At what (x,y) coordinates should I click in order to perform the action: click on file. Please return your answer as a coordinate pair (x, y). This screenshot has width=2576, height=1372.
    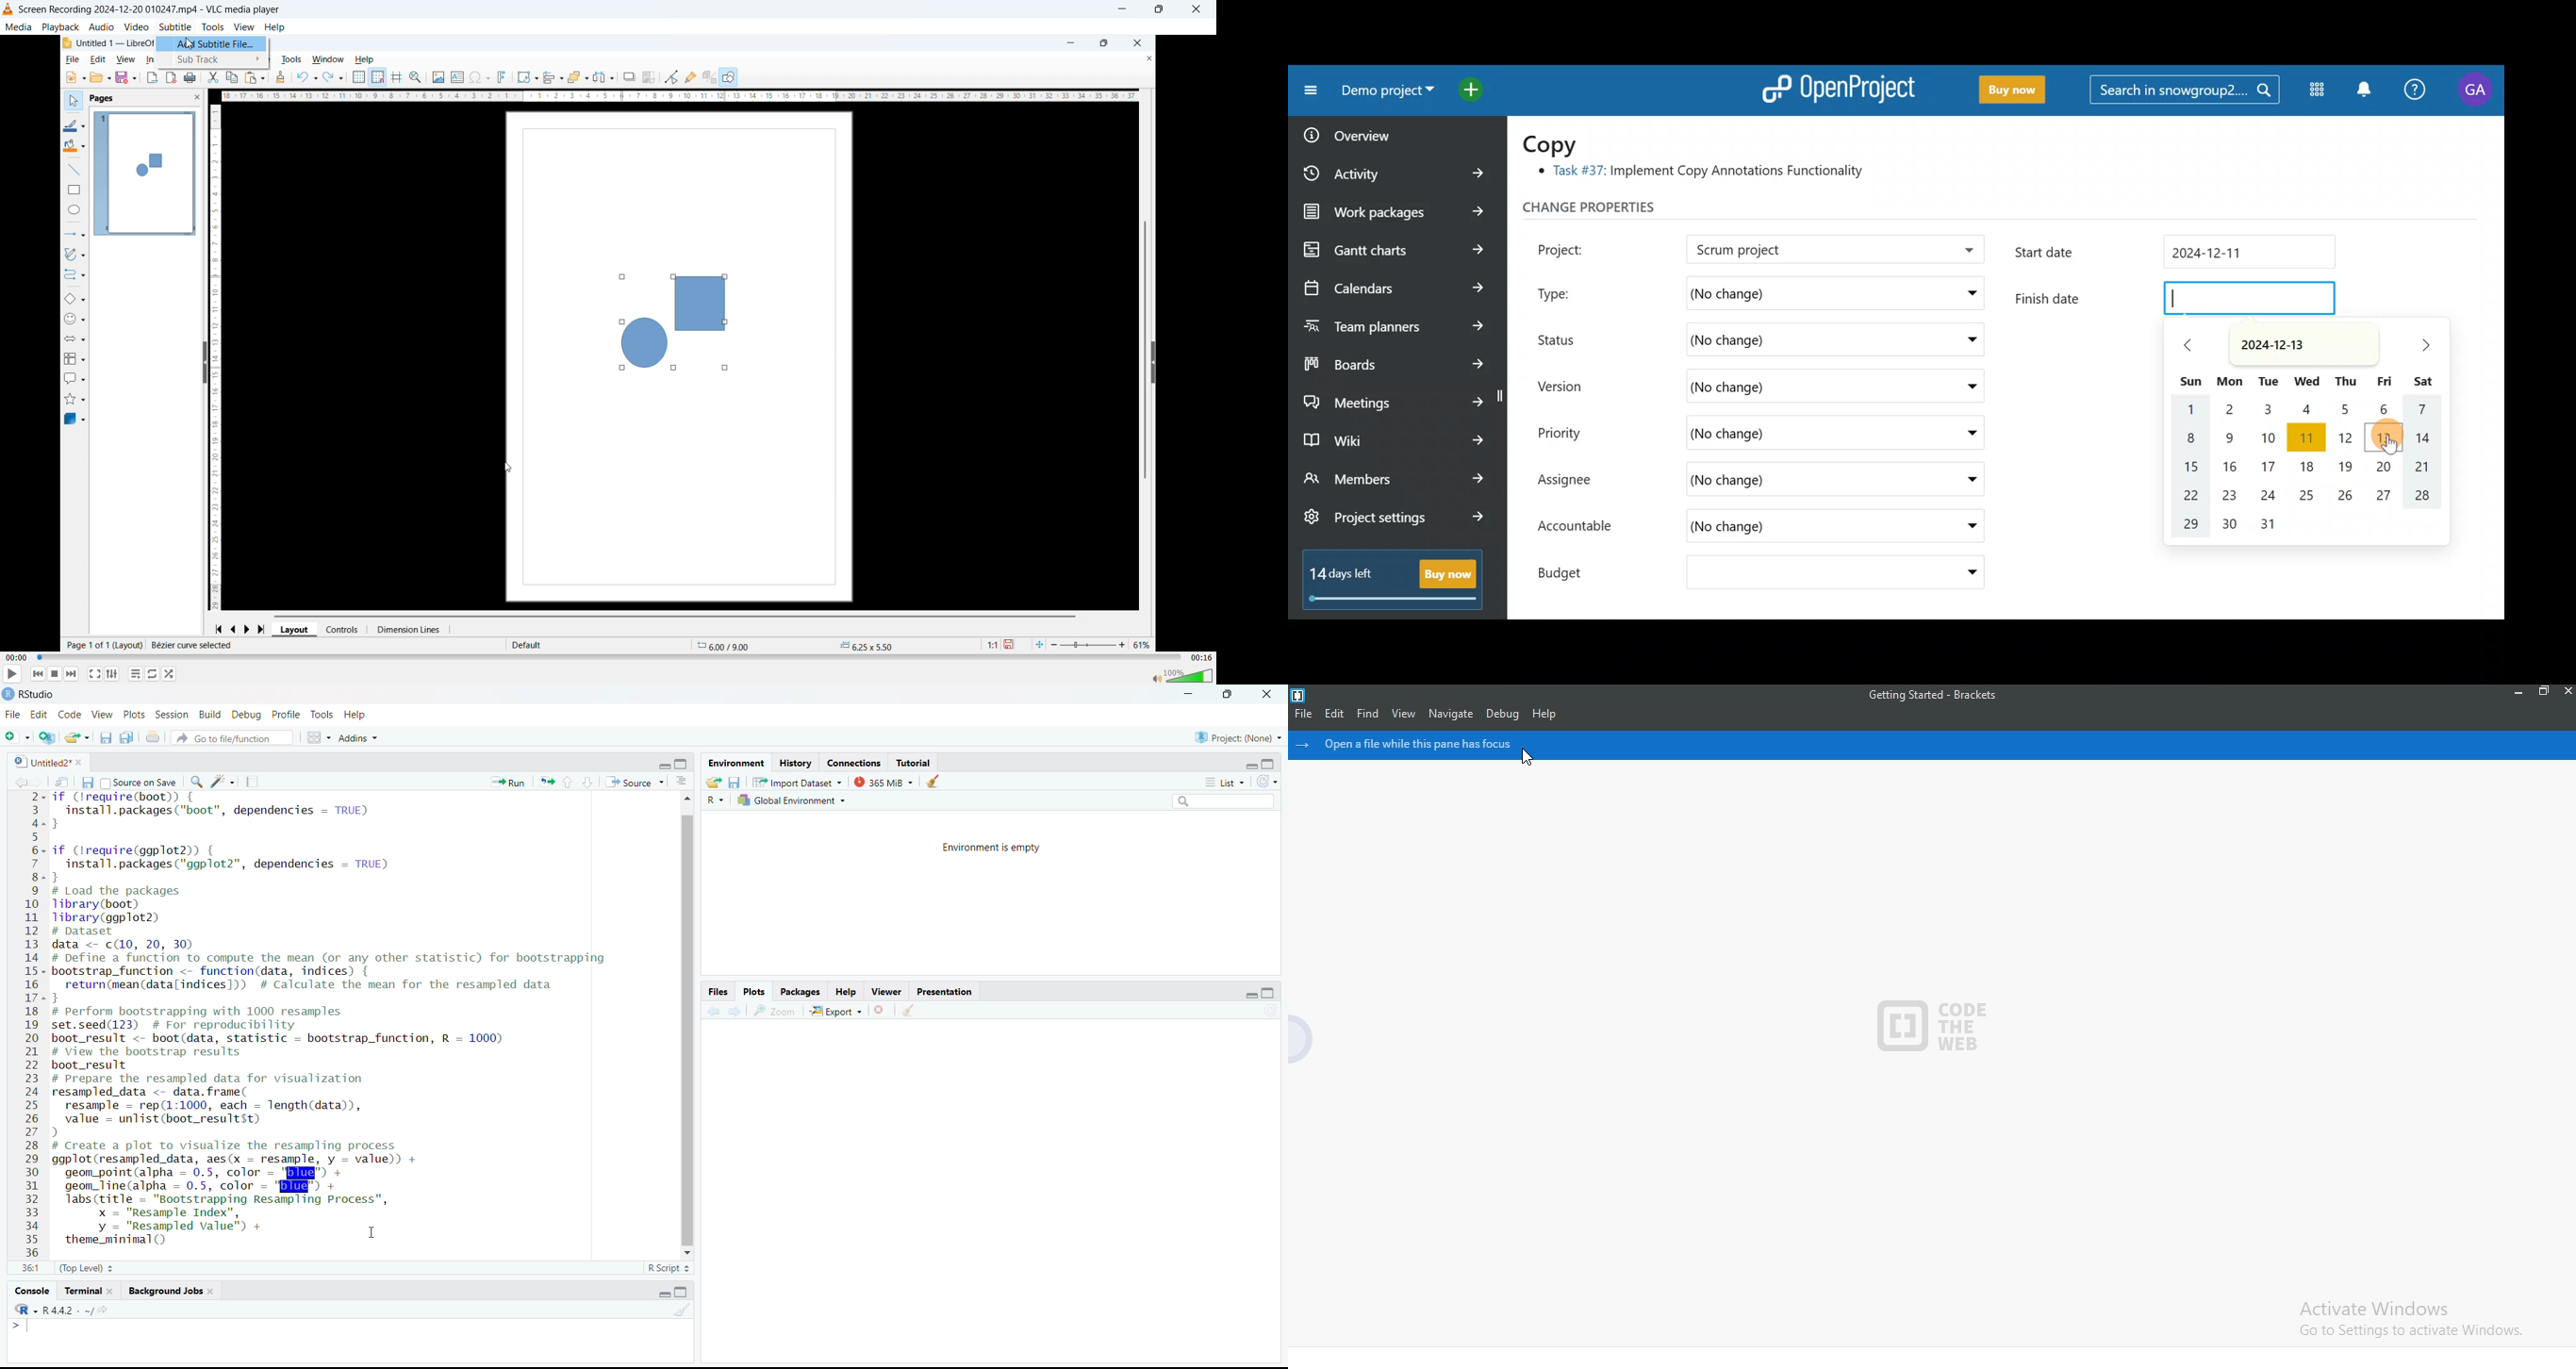
    Looking at the image, I should click on (11, 713).